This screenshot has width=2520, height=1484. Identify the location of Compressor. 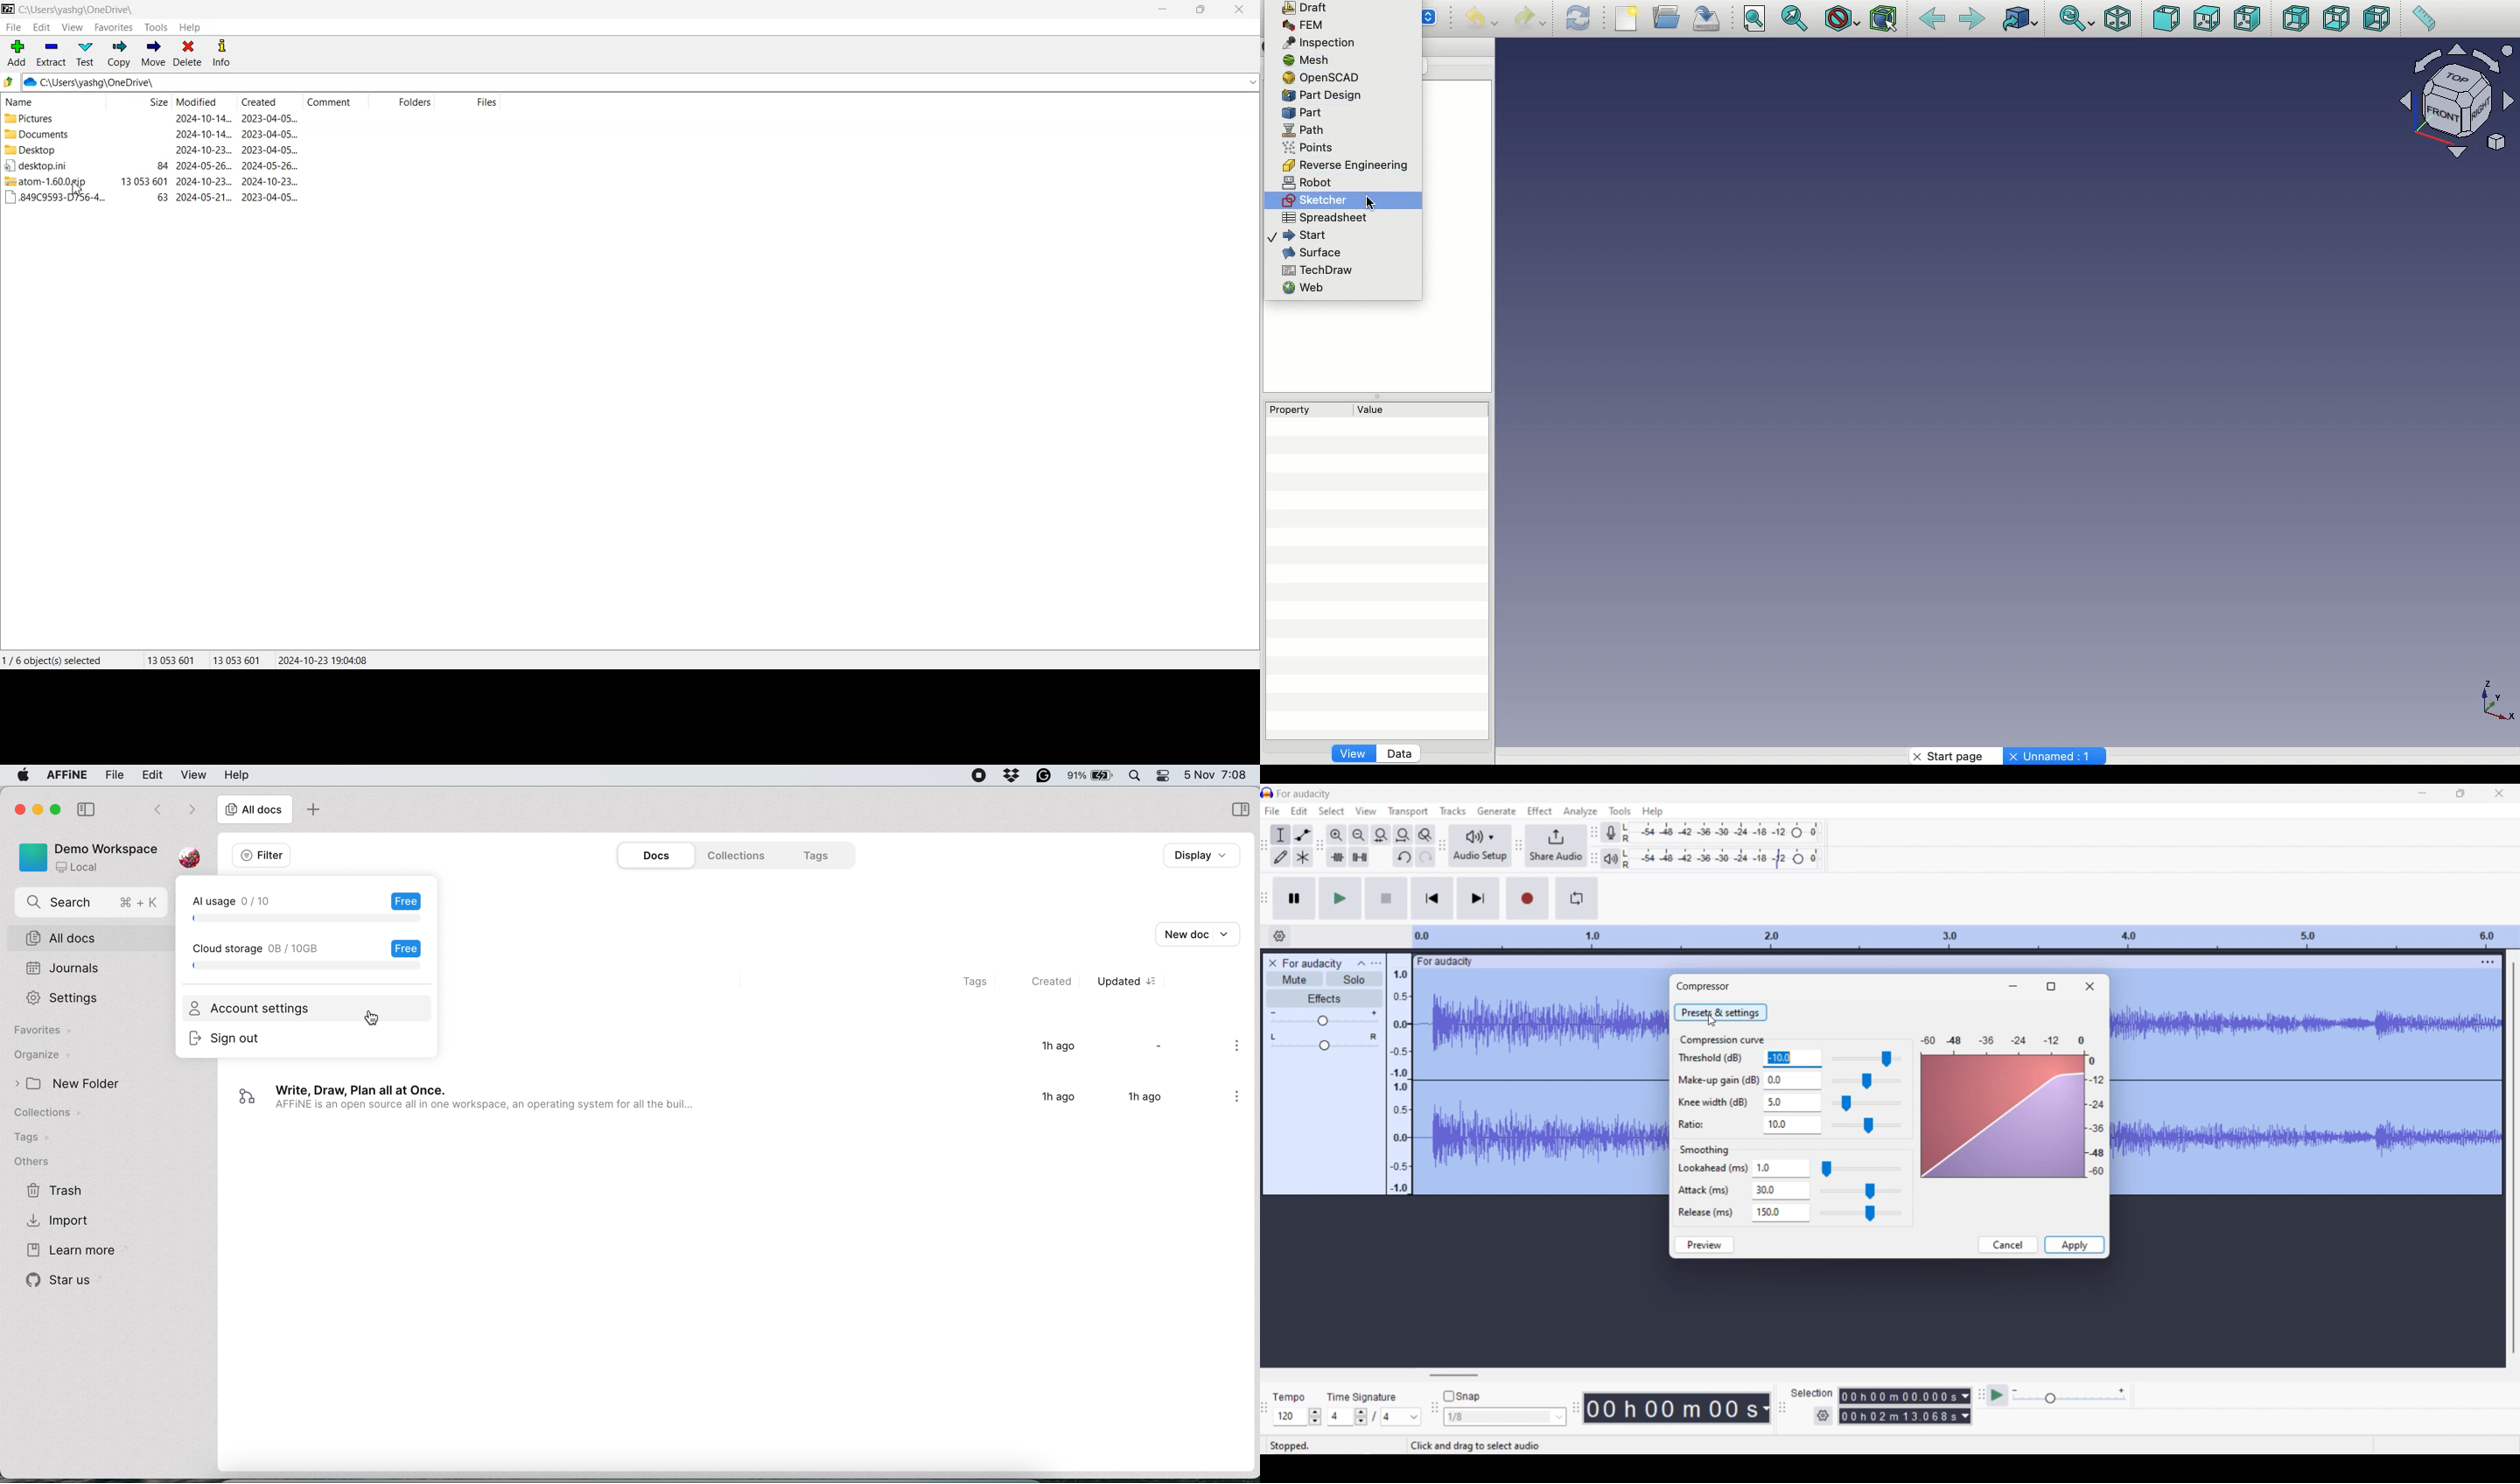
(1703, 986).